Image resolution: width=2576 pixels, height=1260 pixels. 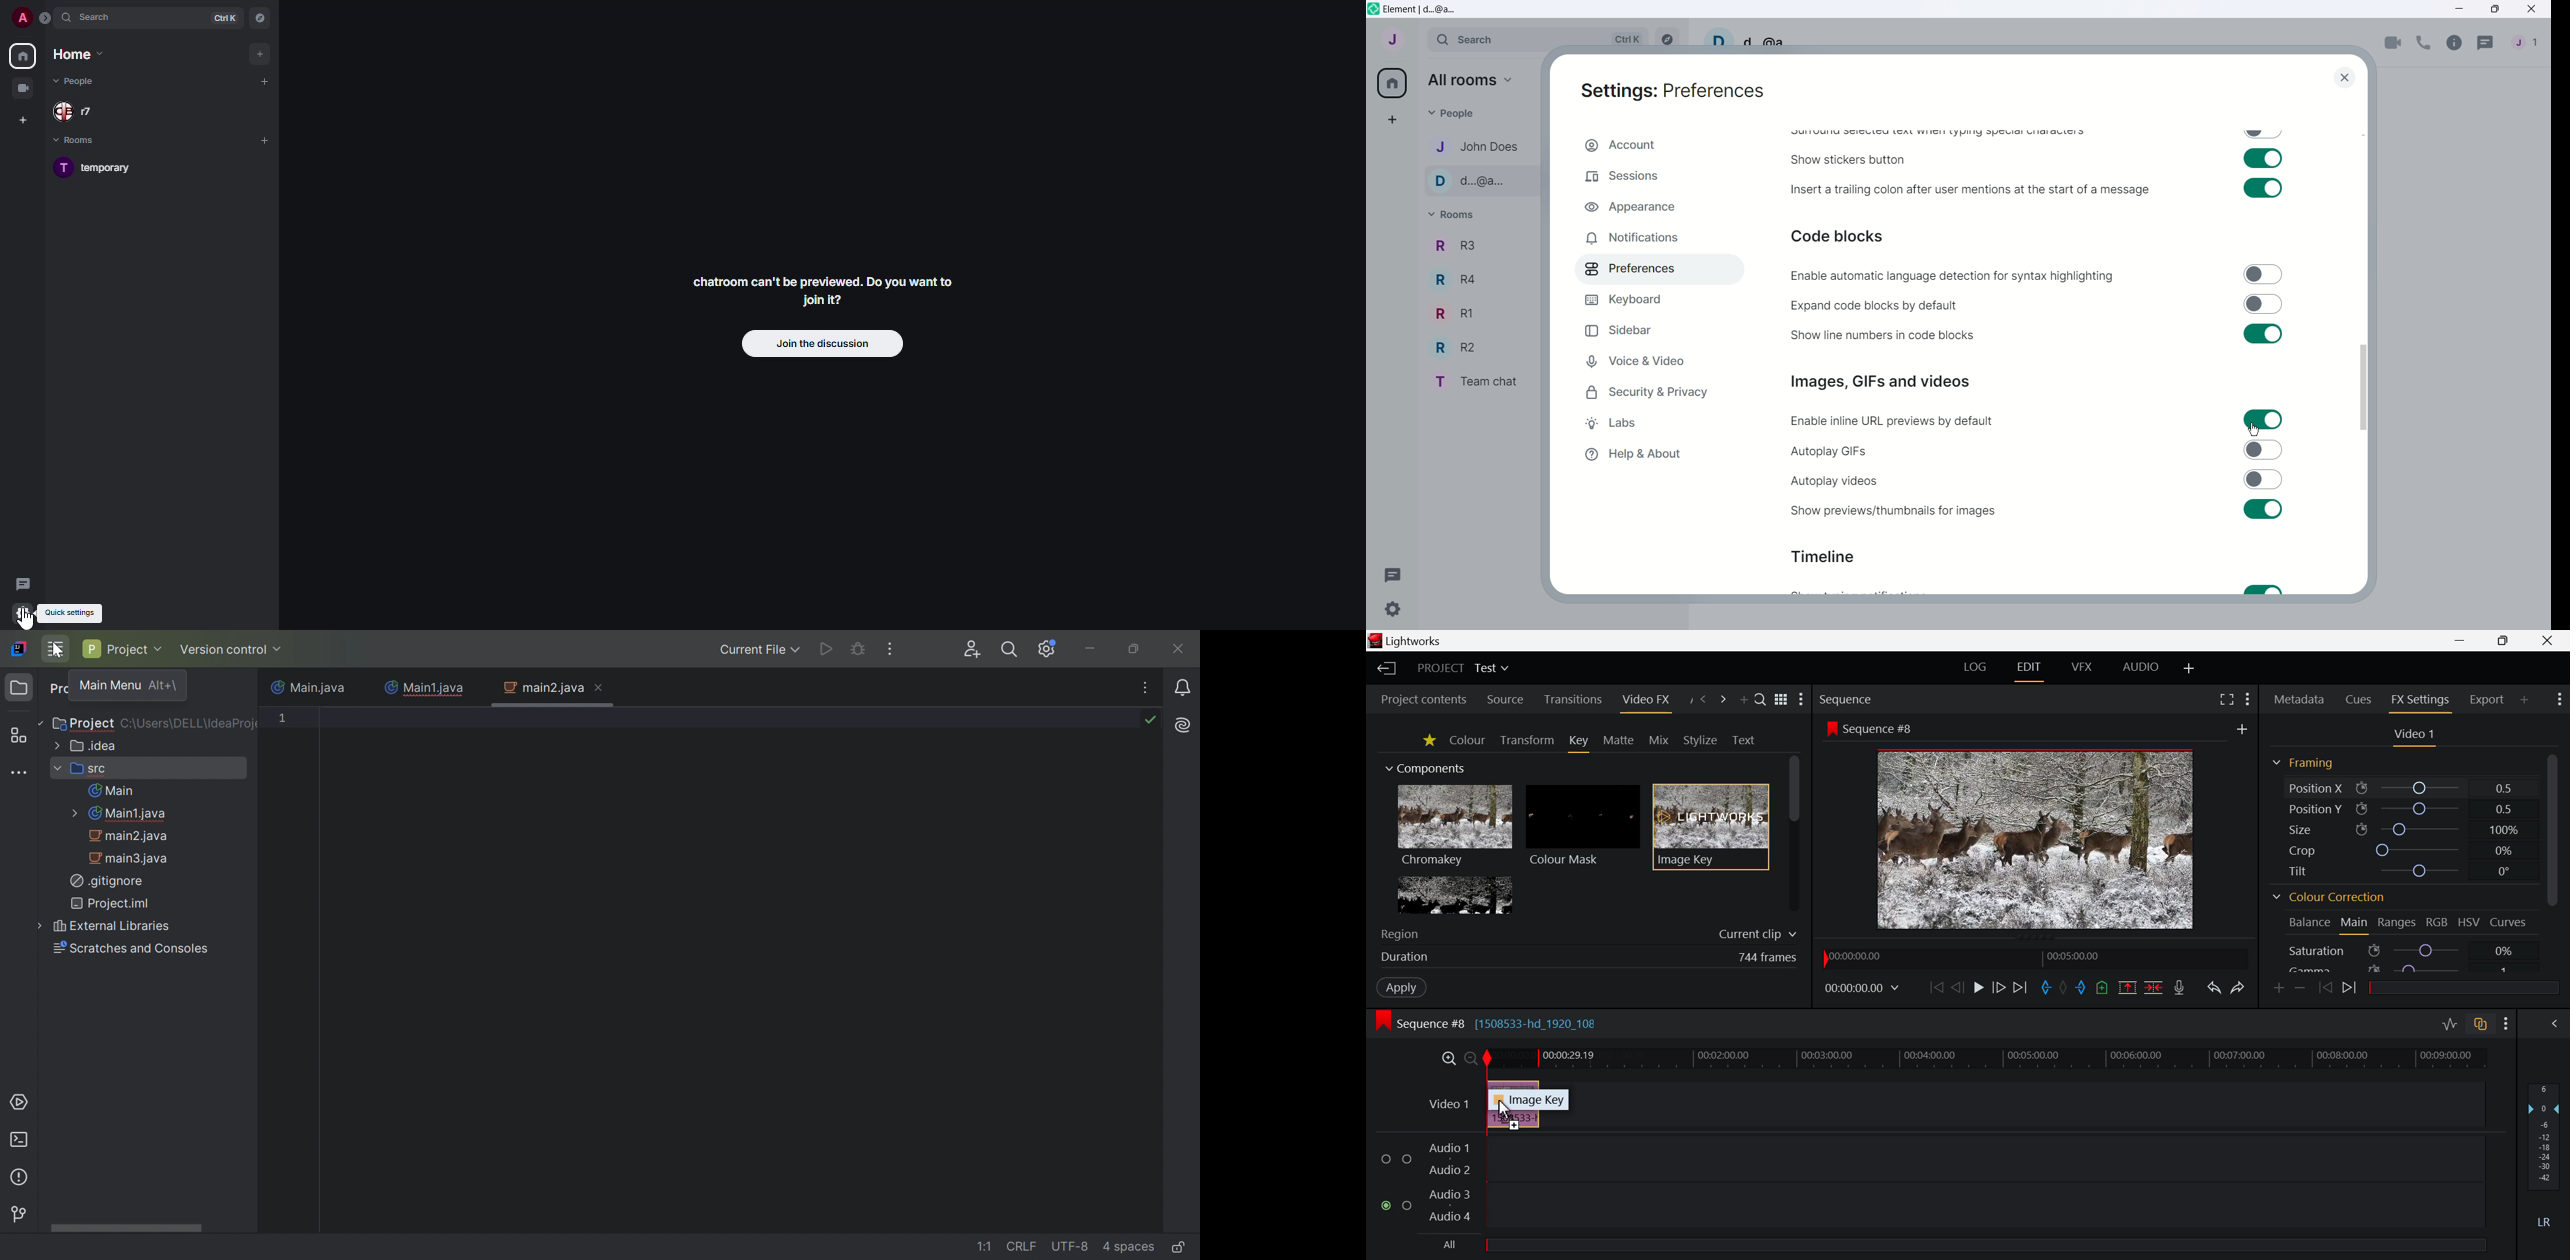 What do you see at coordinates (1131, 1249) in the screenshot?
I see `4 spaces` at bounding box center [1131, 1249].